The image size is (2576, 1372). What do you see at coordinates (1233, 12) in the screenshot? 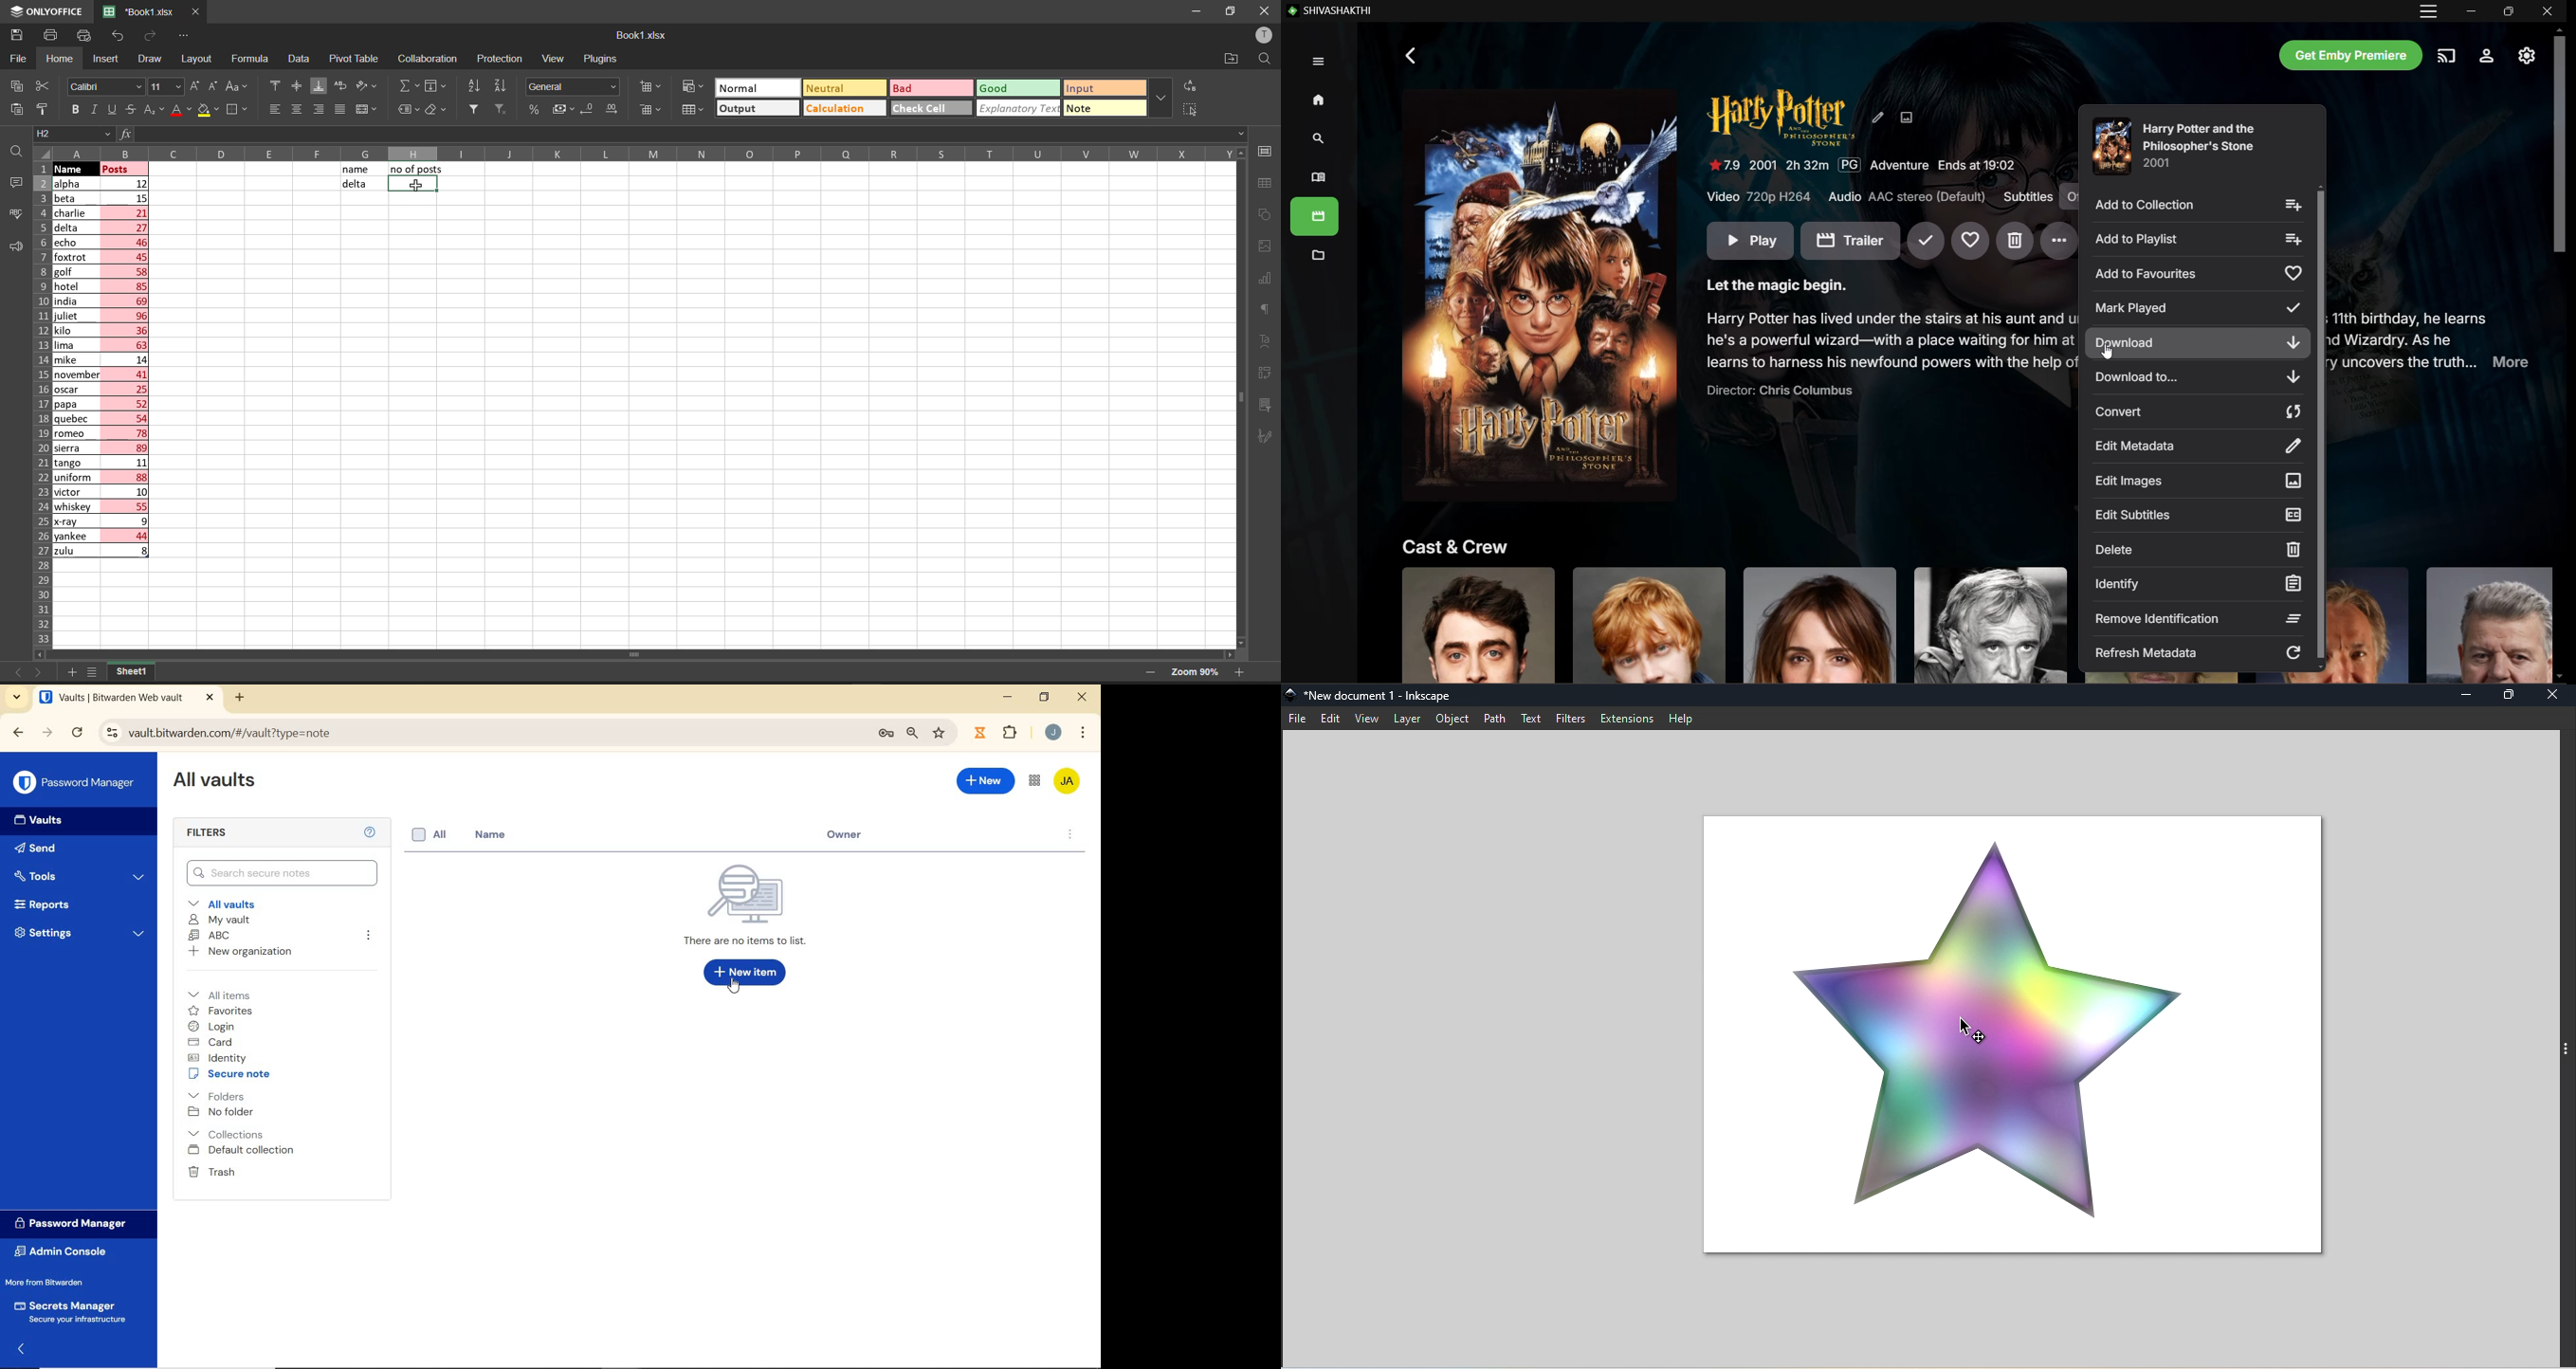
I see `maximize` at bounding box center [1233, 12].